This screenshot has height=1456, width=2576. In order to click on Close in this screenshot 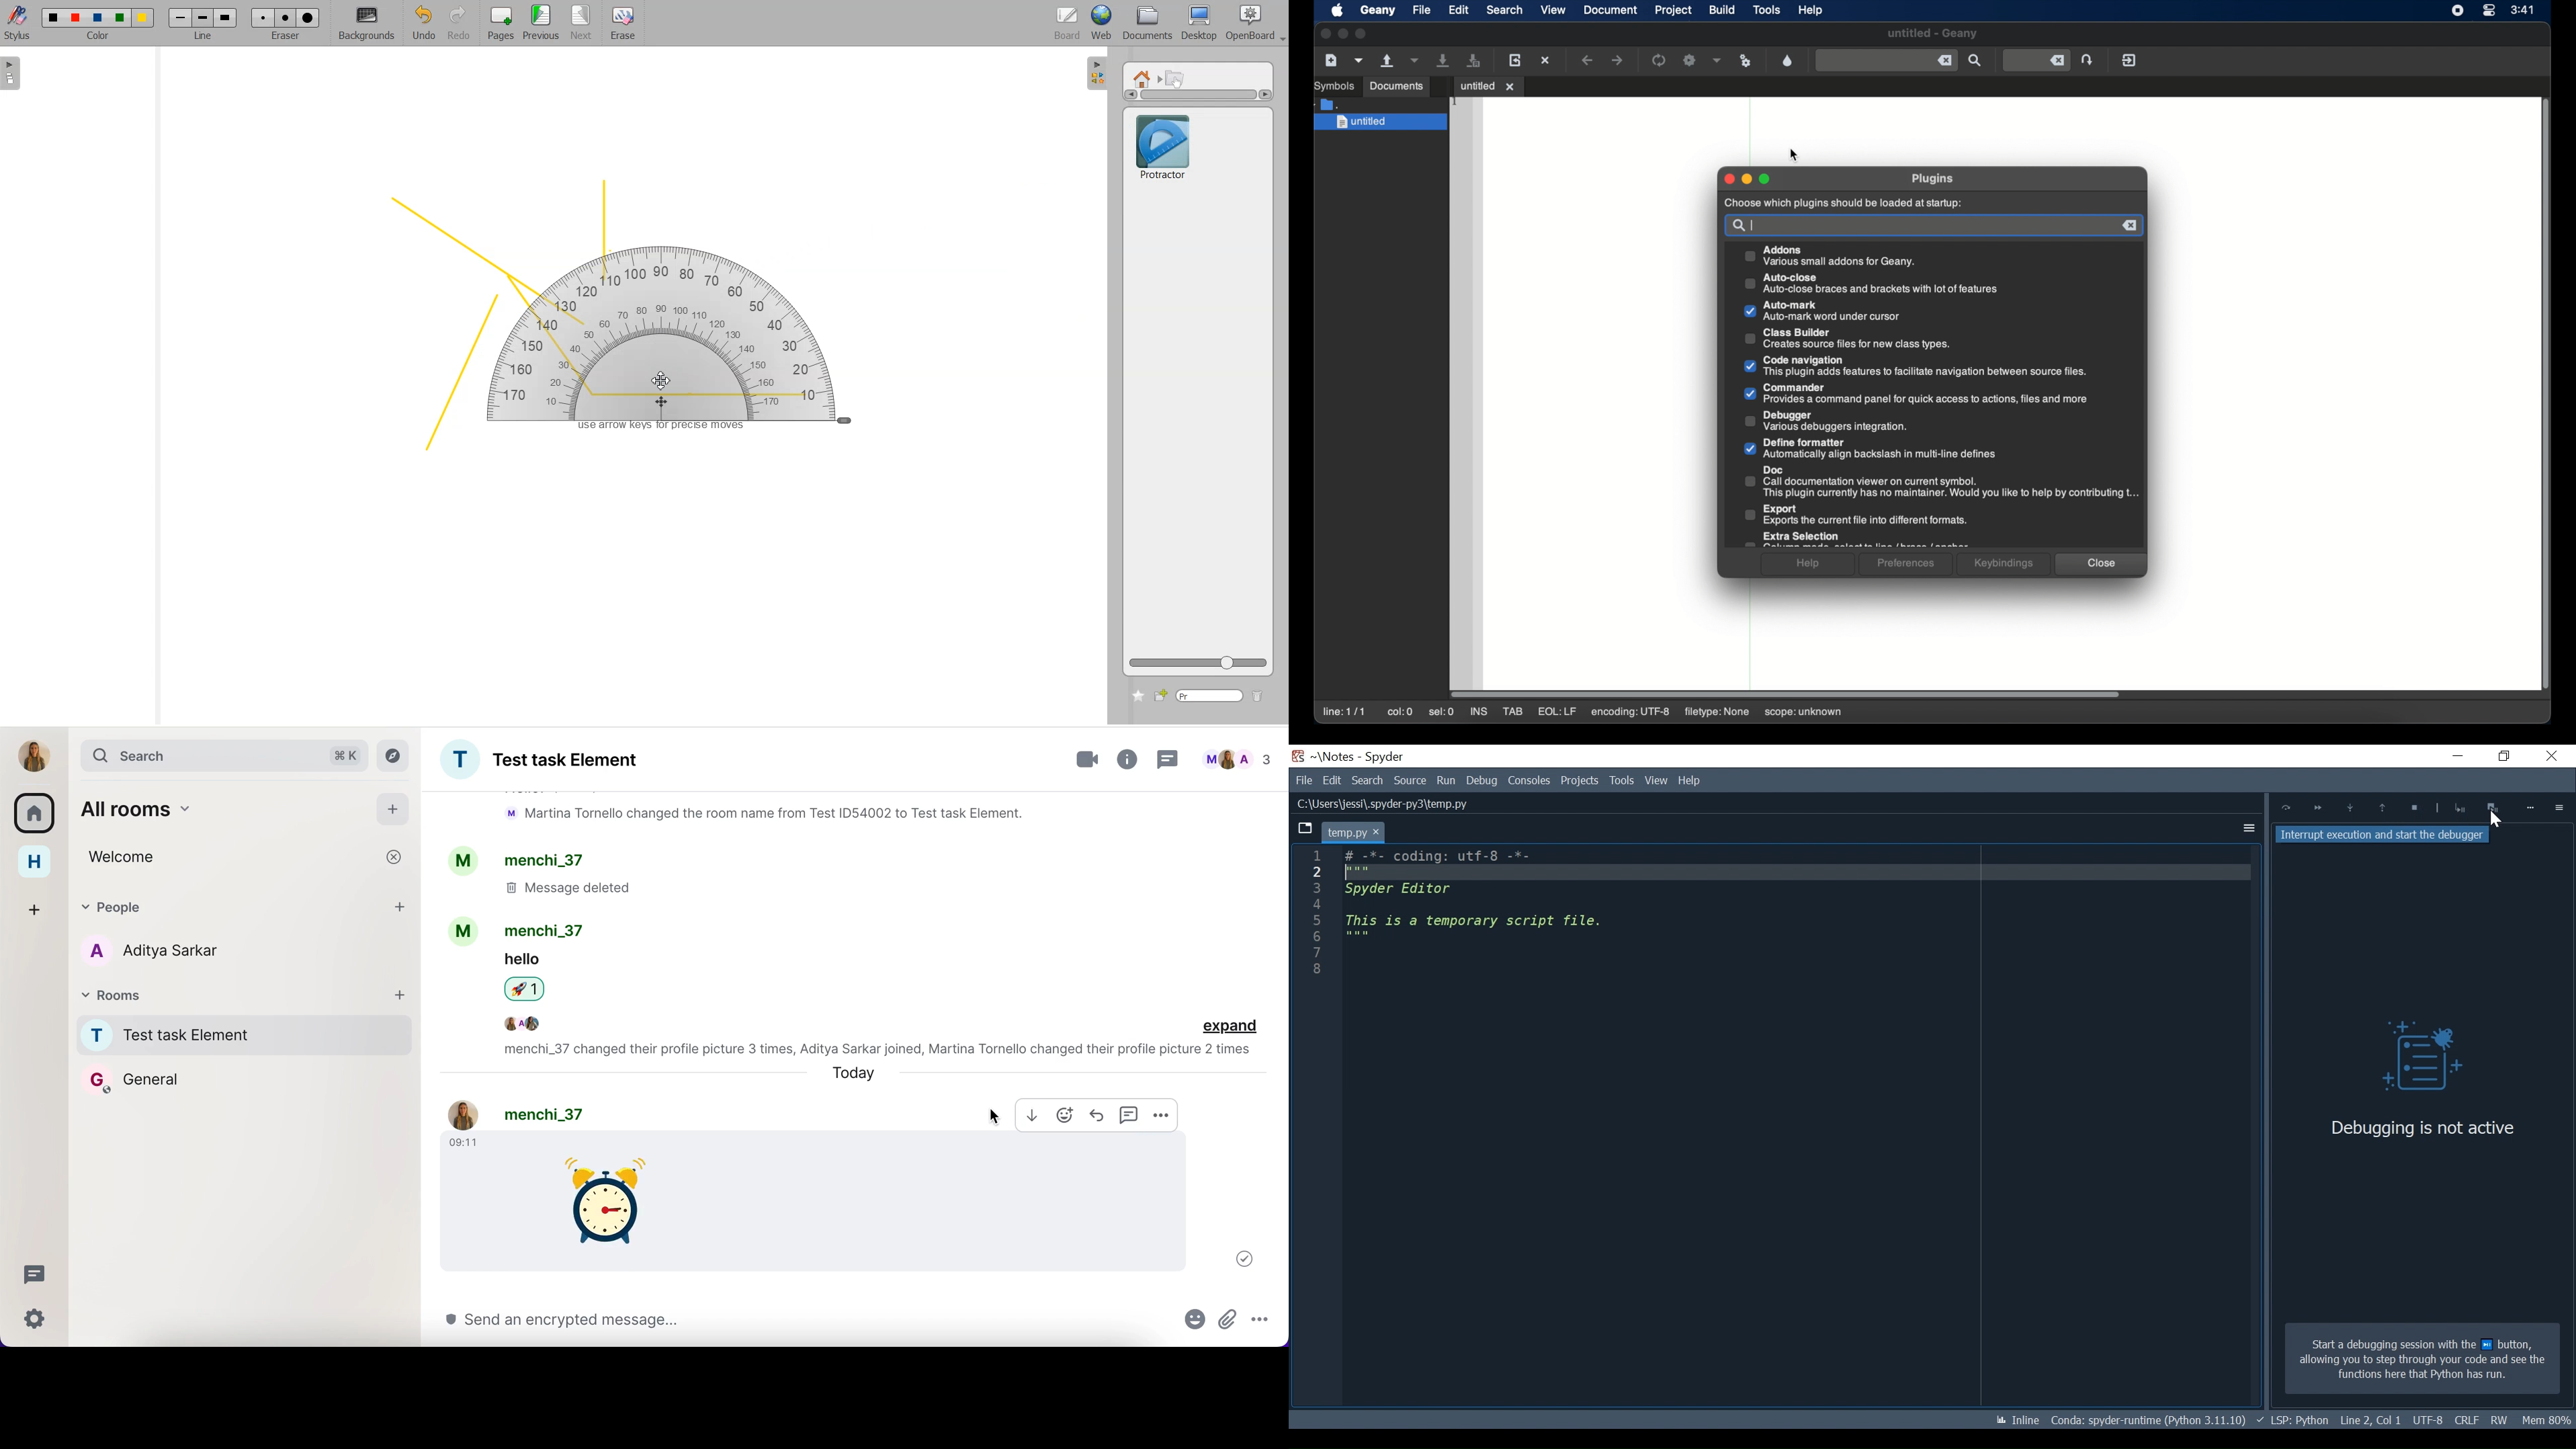, I will do `click(2549, 757)`.